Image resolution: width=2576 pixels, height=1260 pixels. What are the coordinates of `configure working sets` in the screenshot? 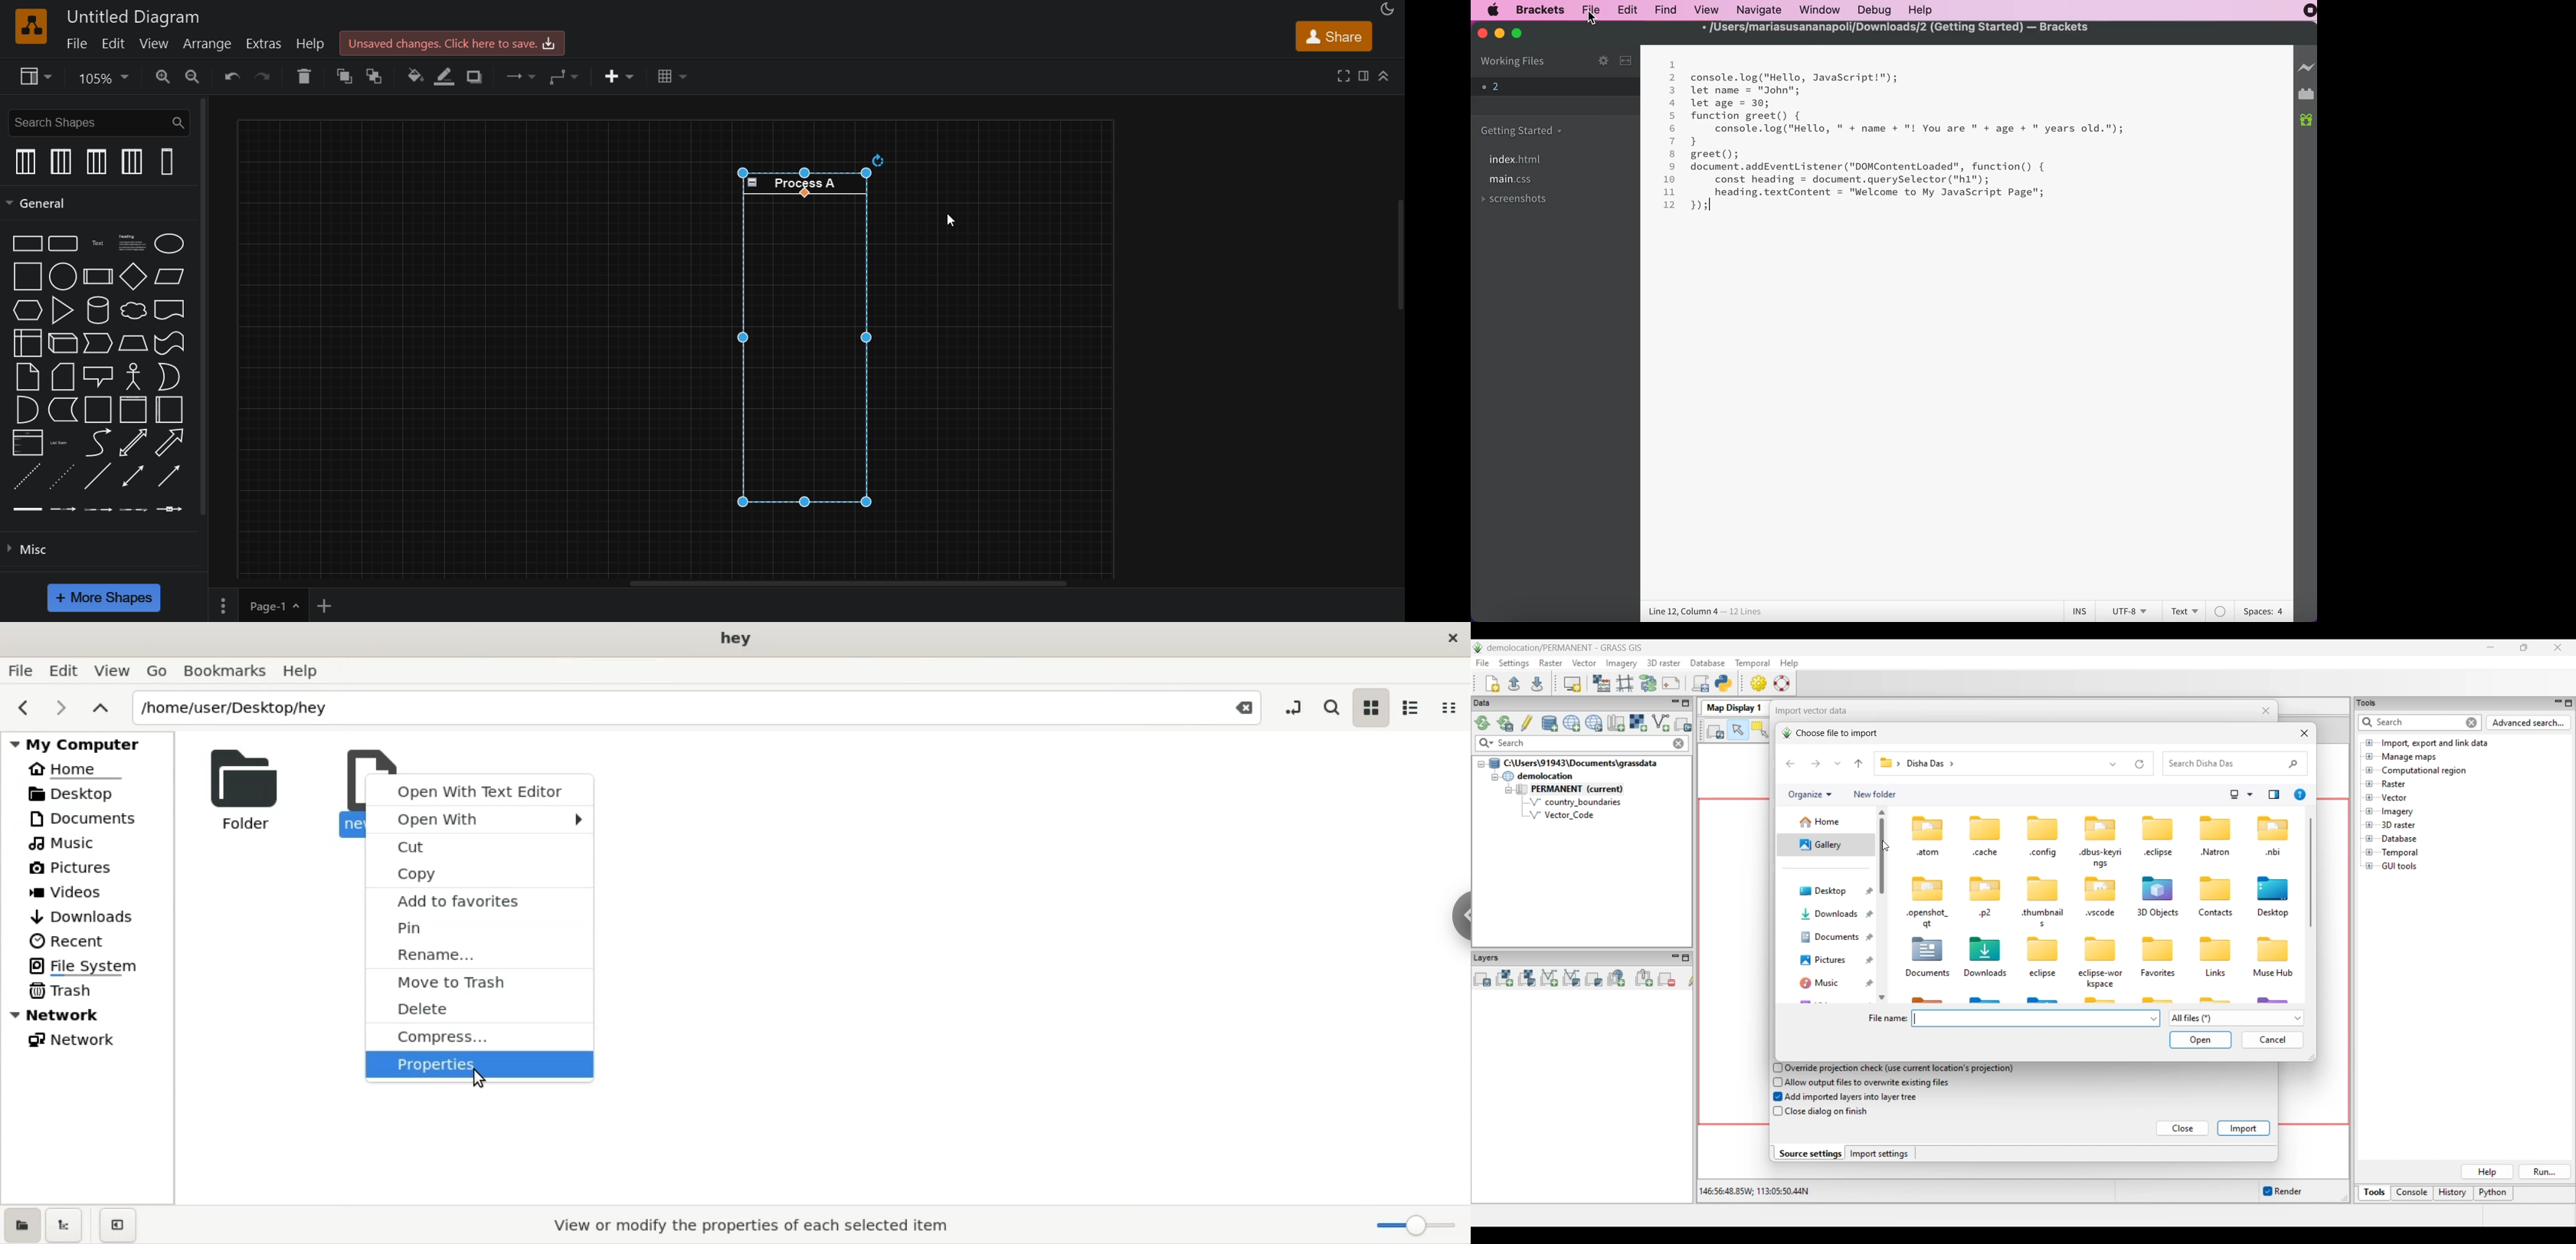 It's located at (1595, 60).